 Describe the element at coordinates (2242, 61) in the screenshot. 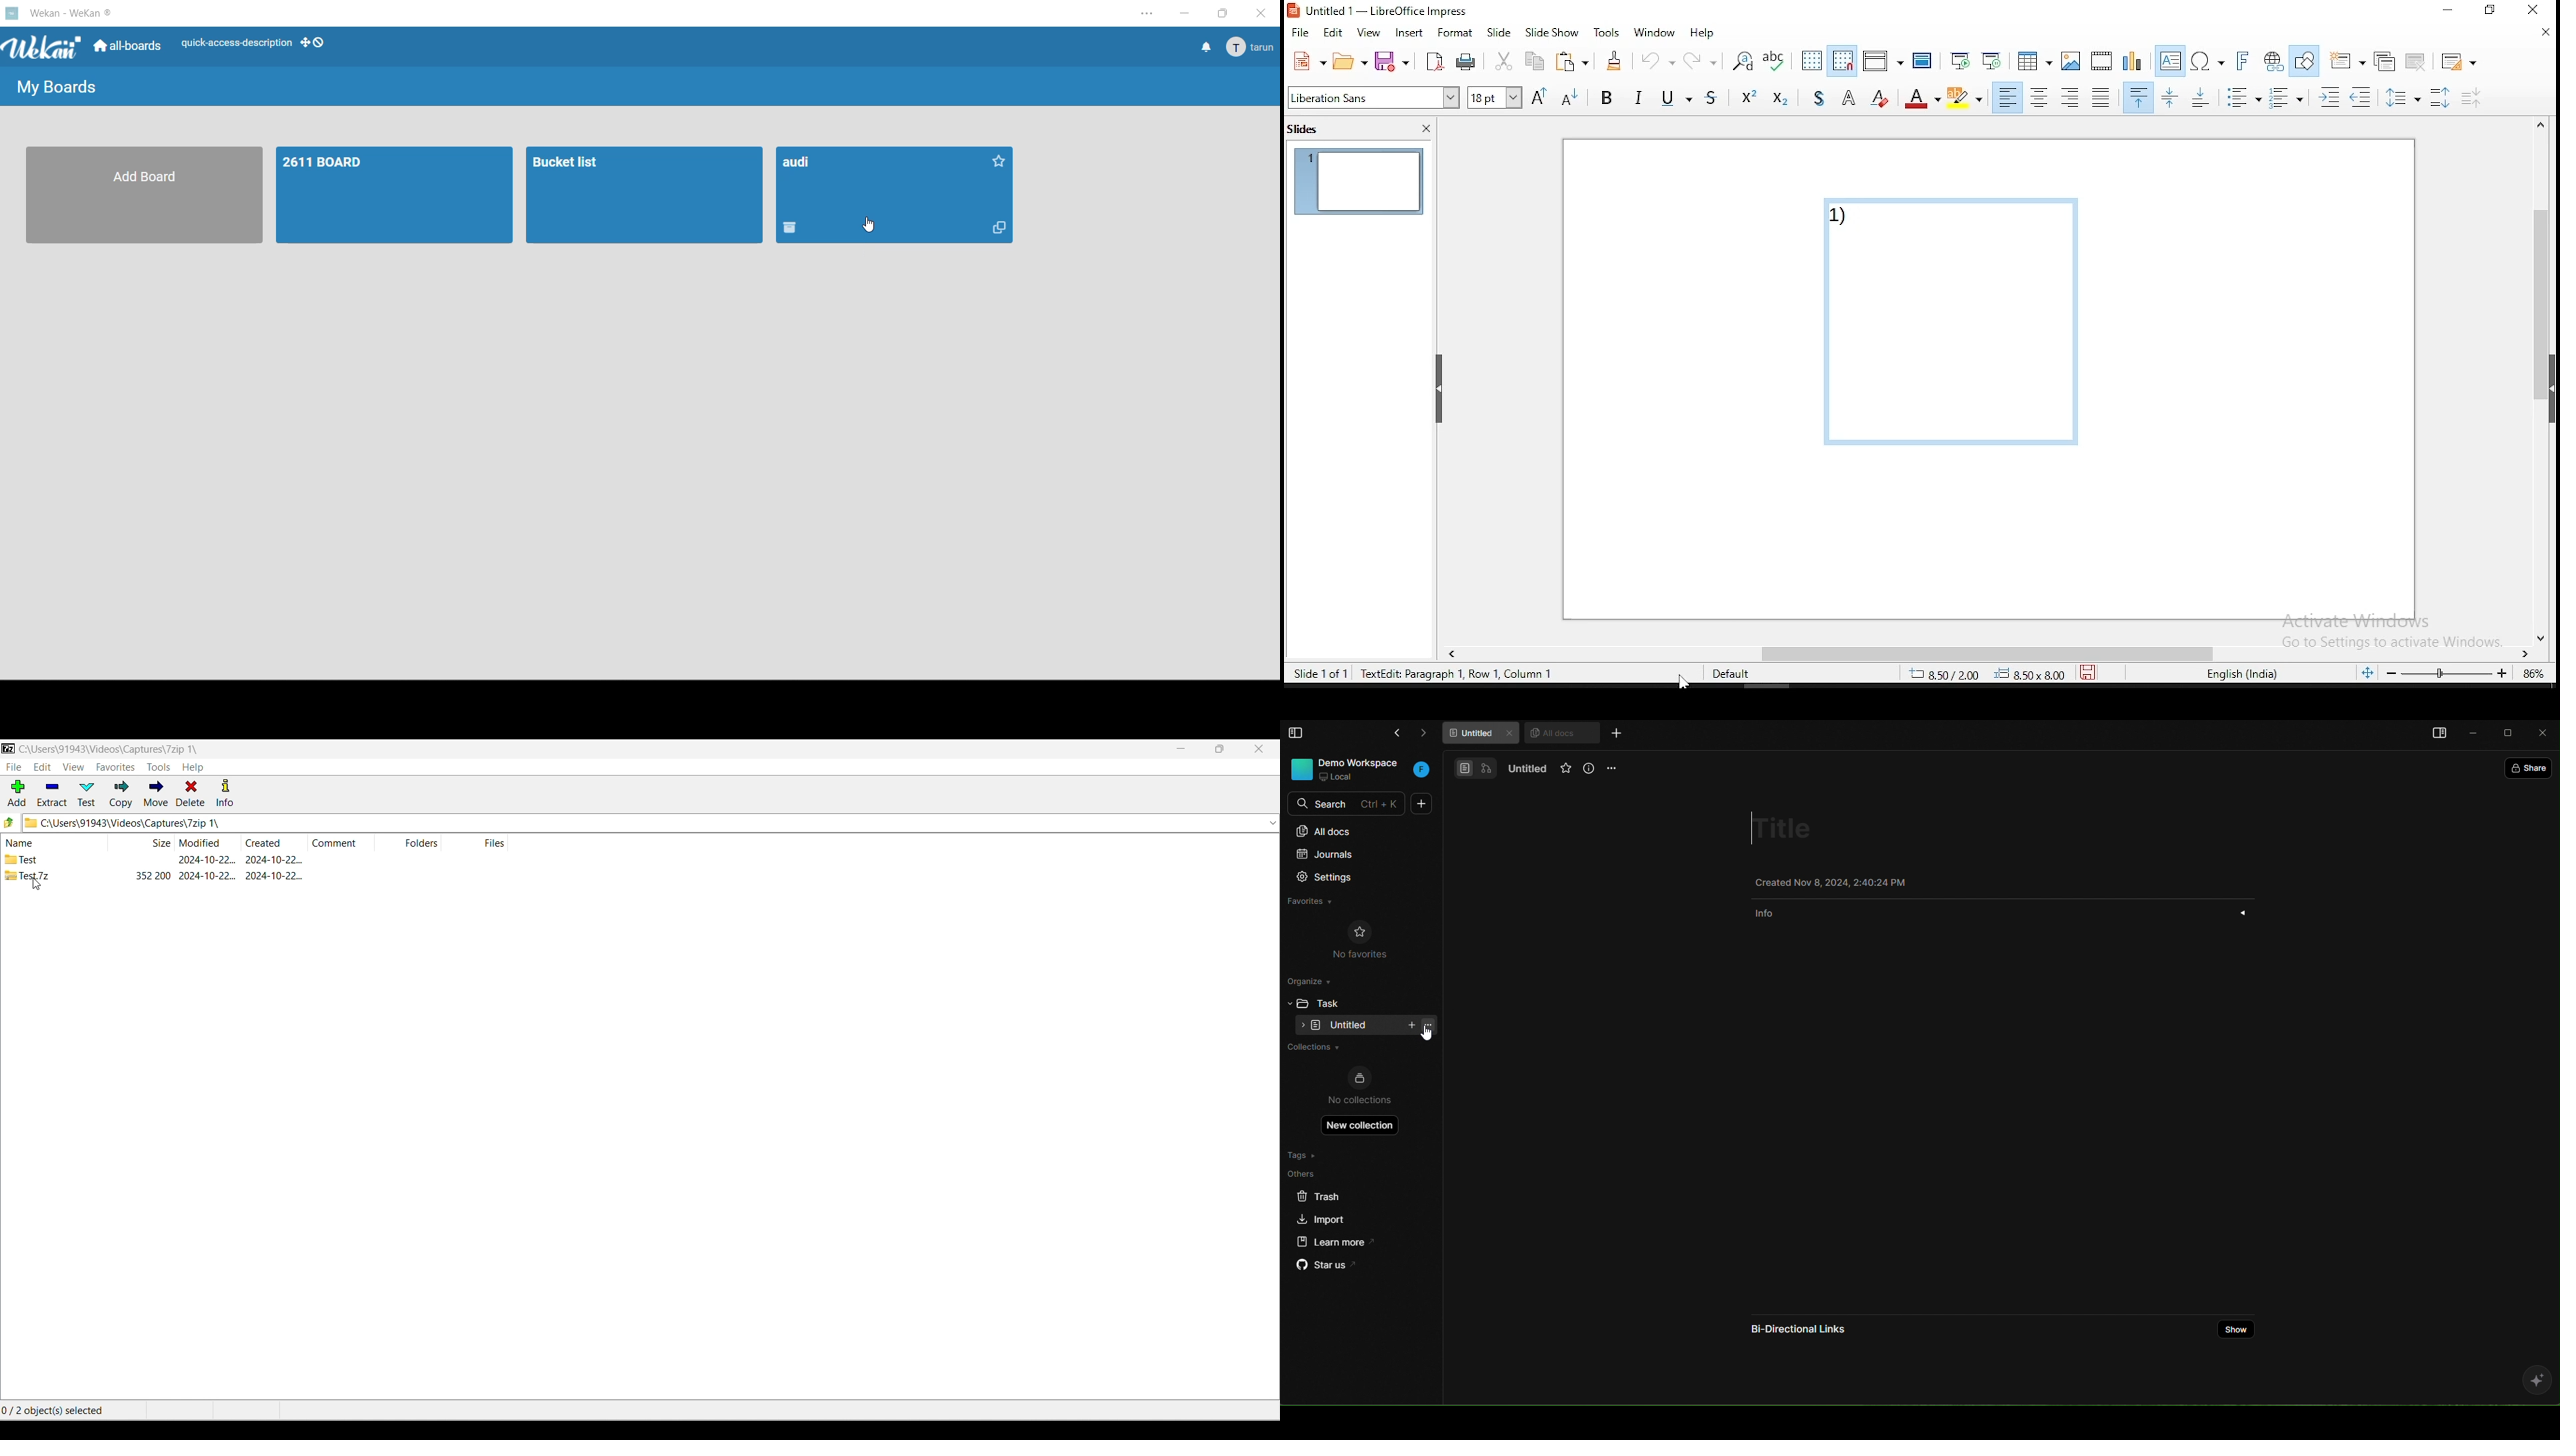

I see `insert fontwork text` at that location.